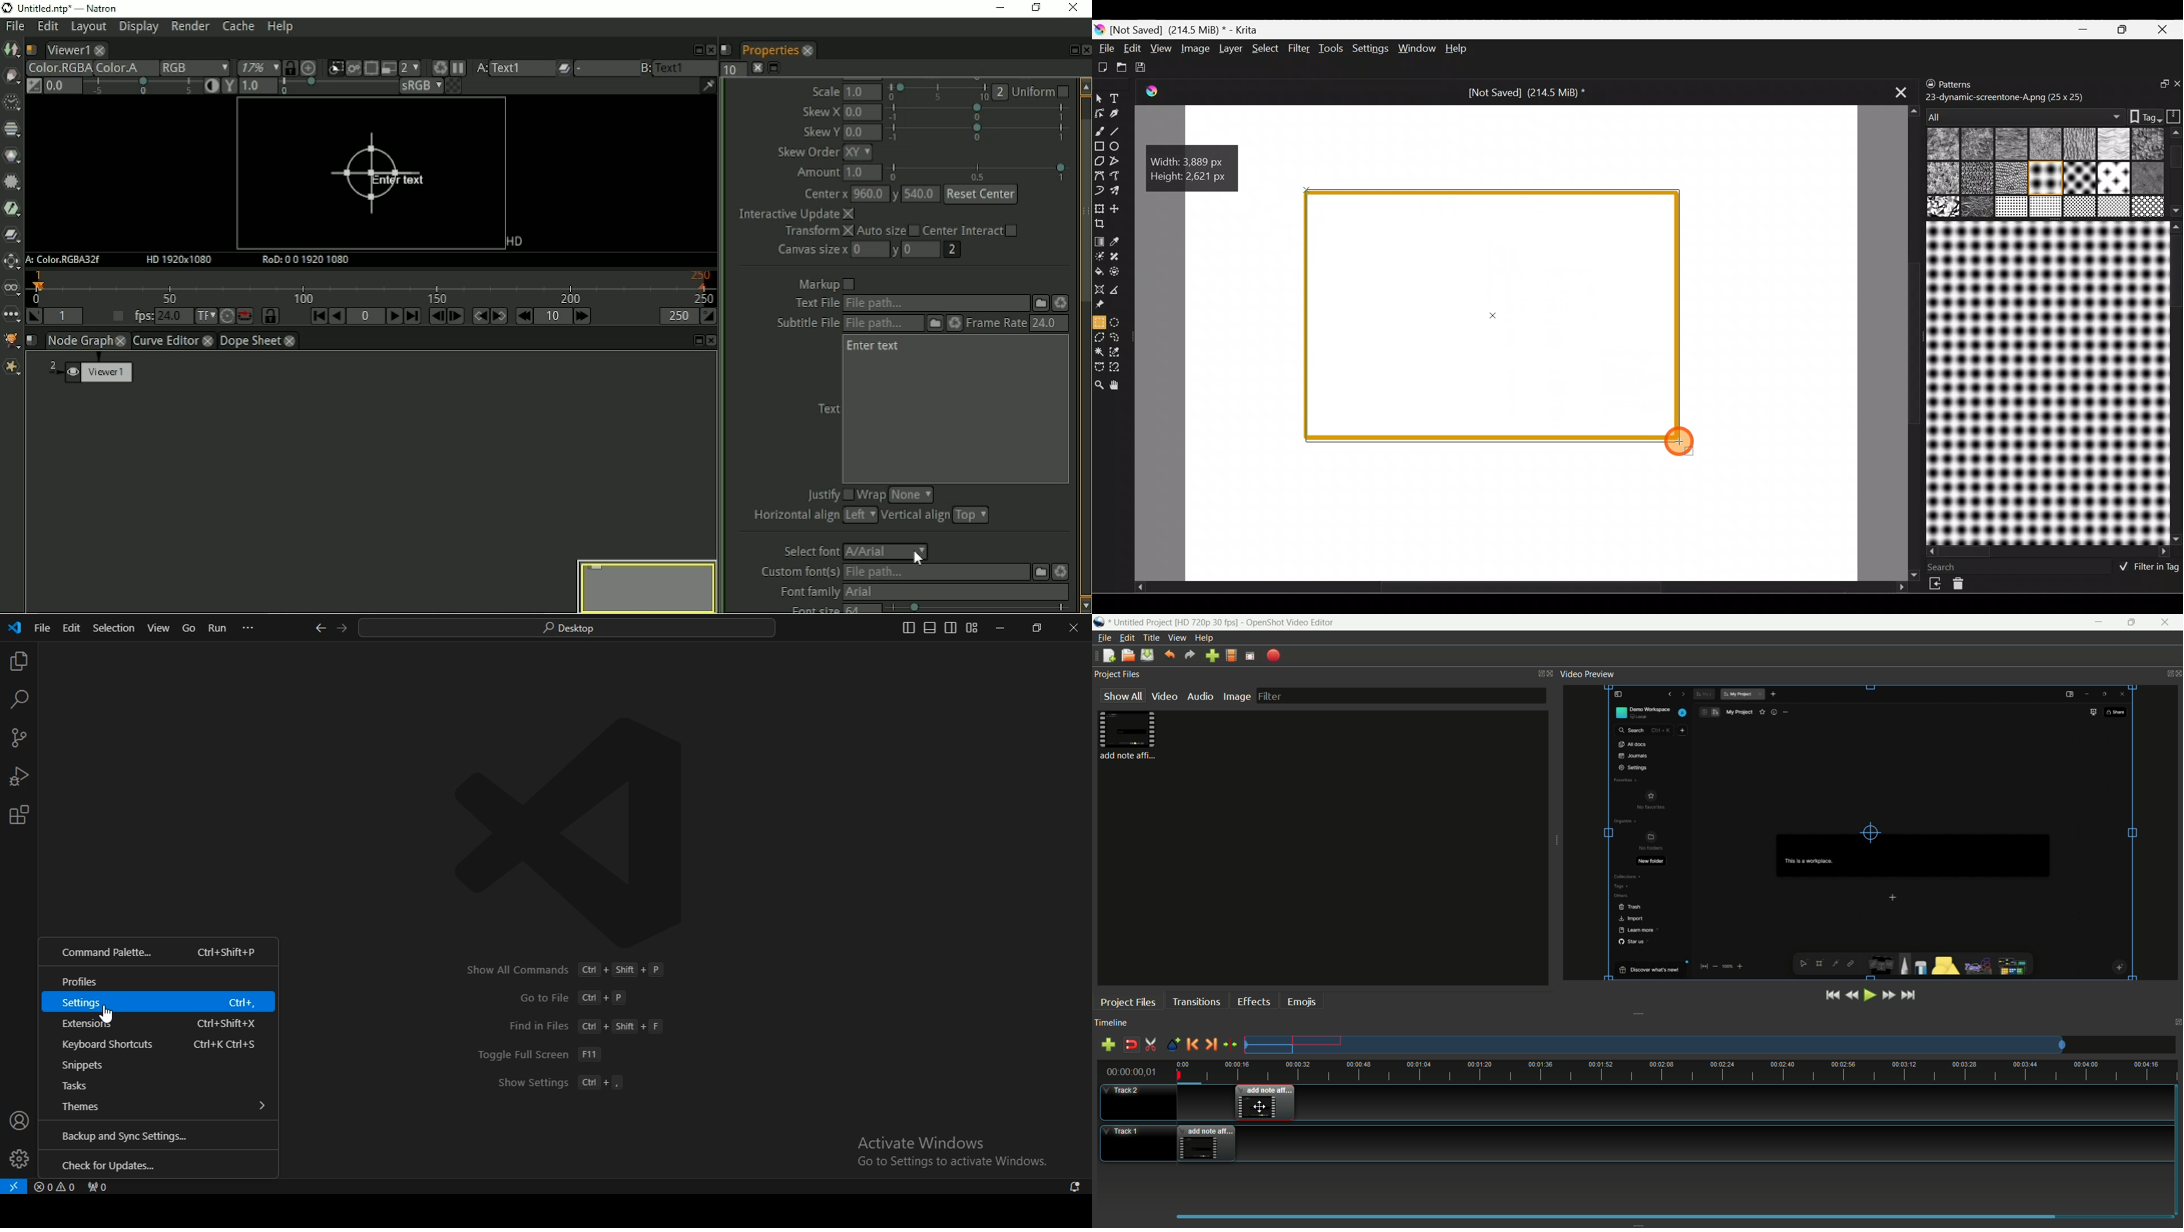 The image size is (2184, 1232). What do you see at coordinates (1119, 354) in the screenshot?
I see `Similar colour selection tool` at bounding box center [1119, 354].